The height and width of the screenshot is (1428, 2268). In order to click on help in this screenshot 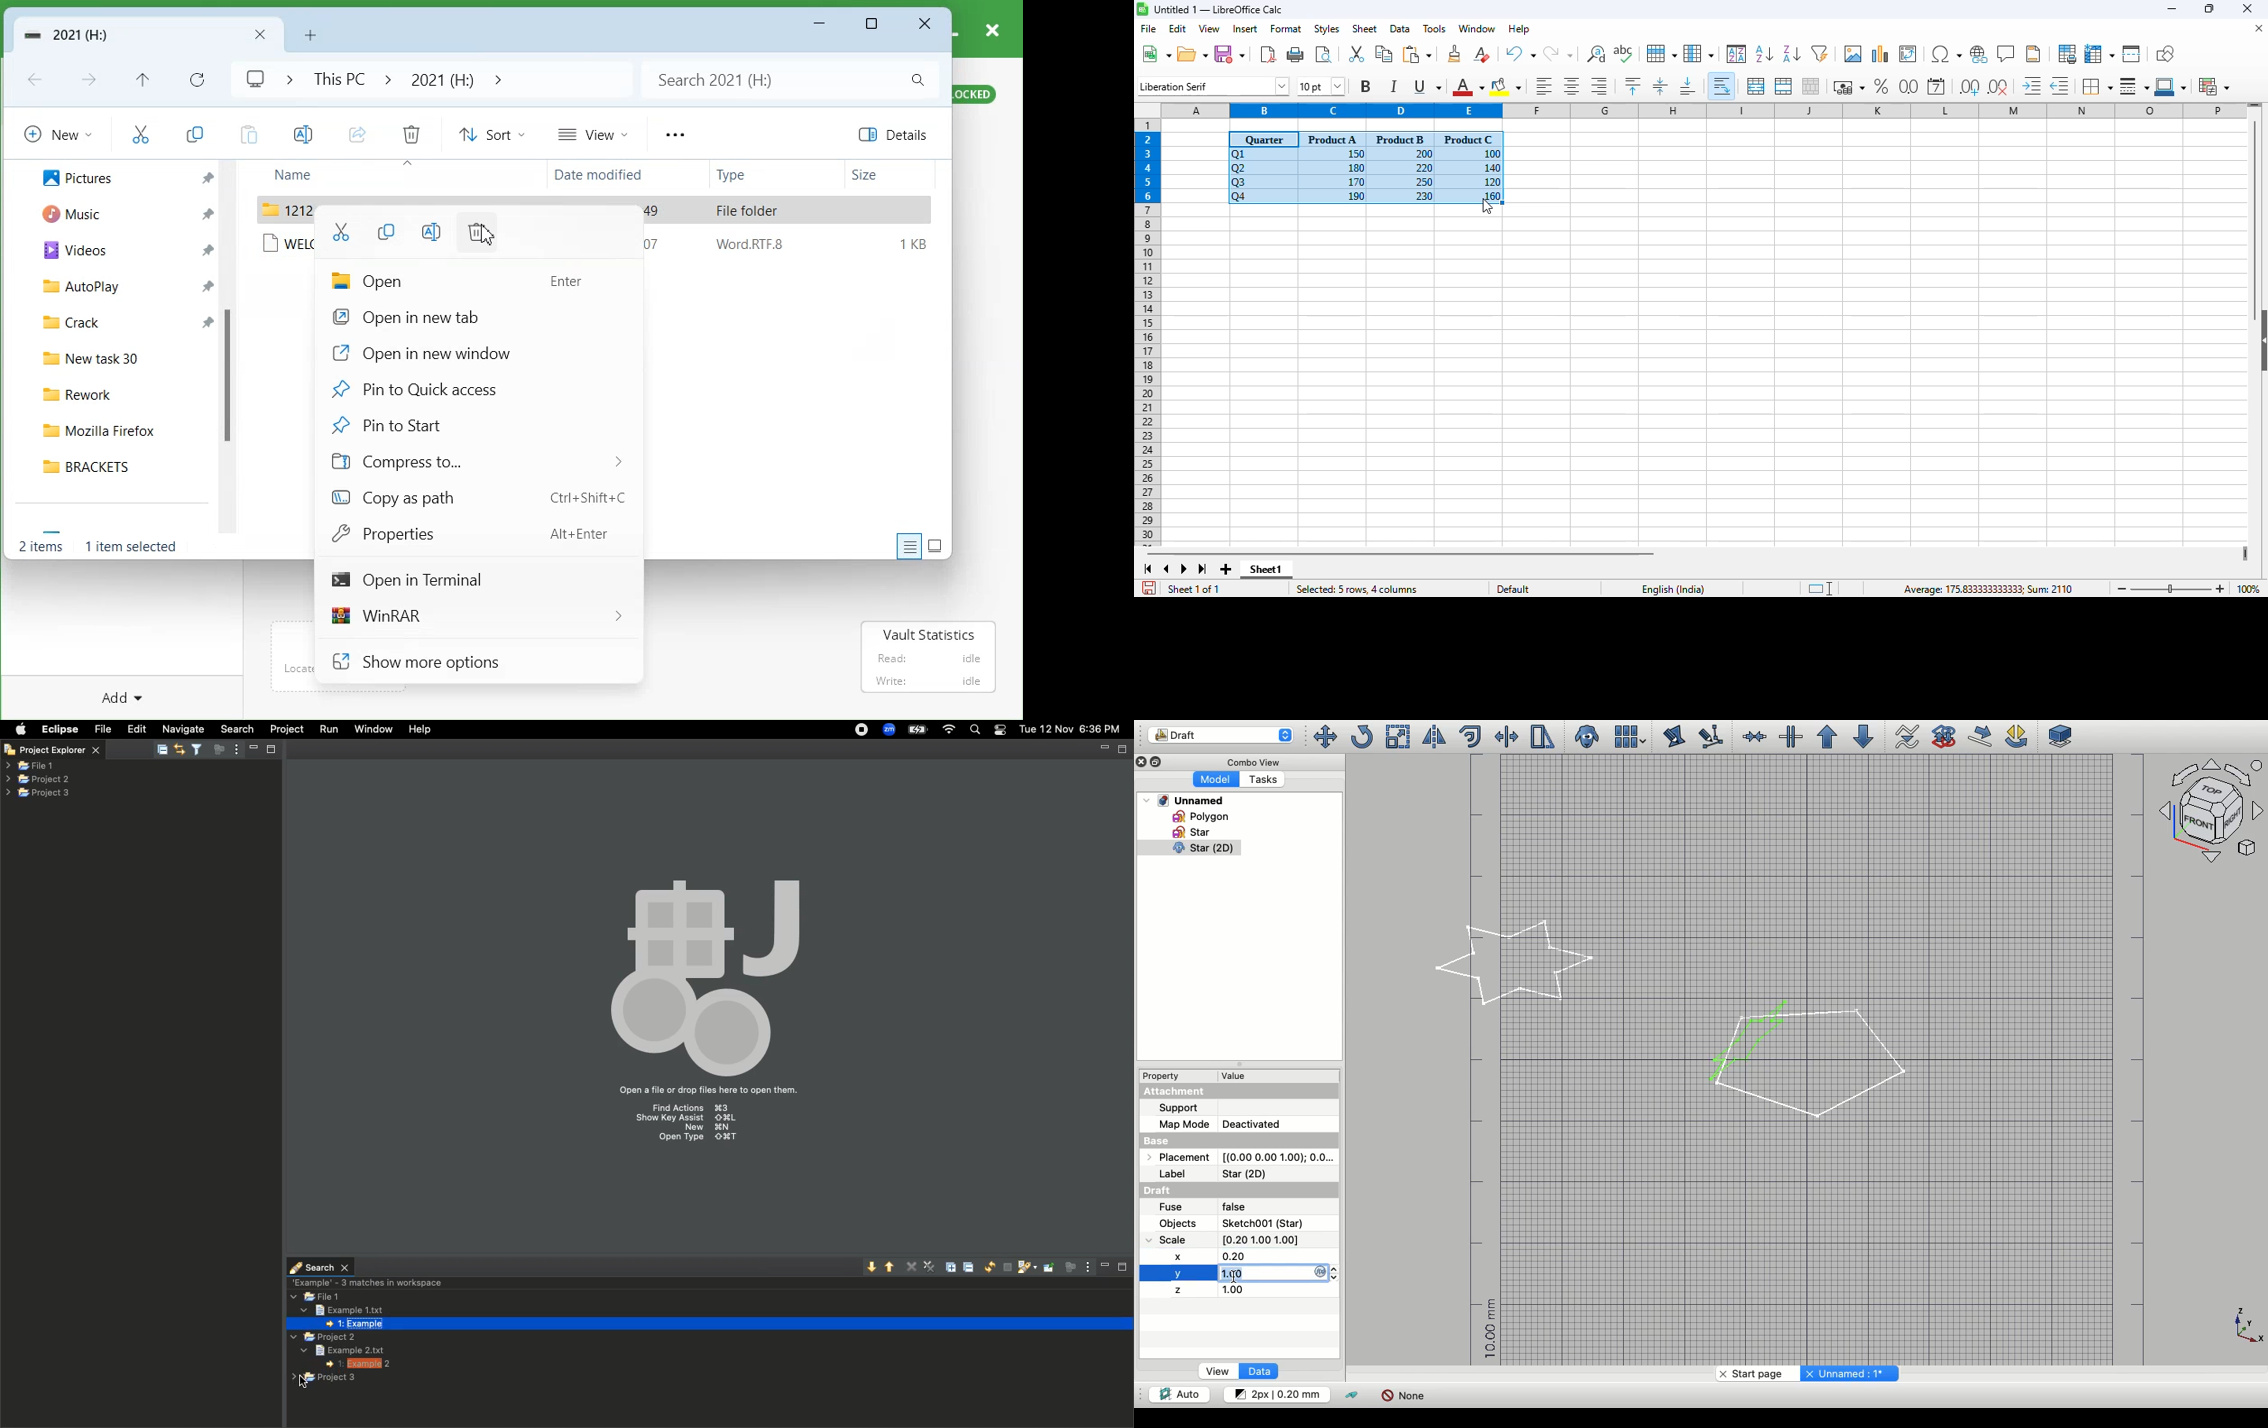, I will do `click(1519, 29)`.